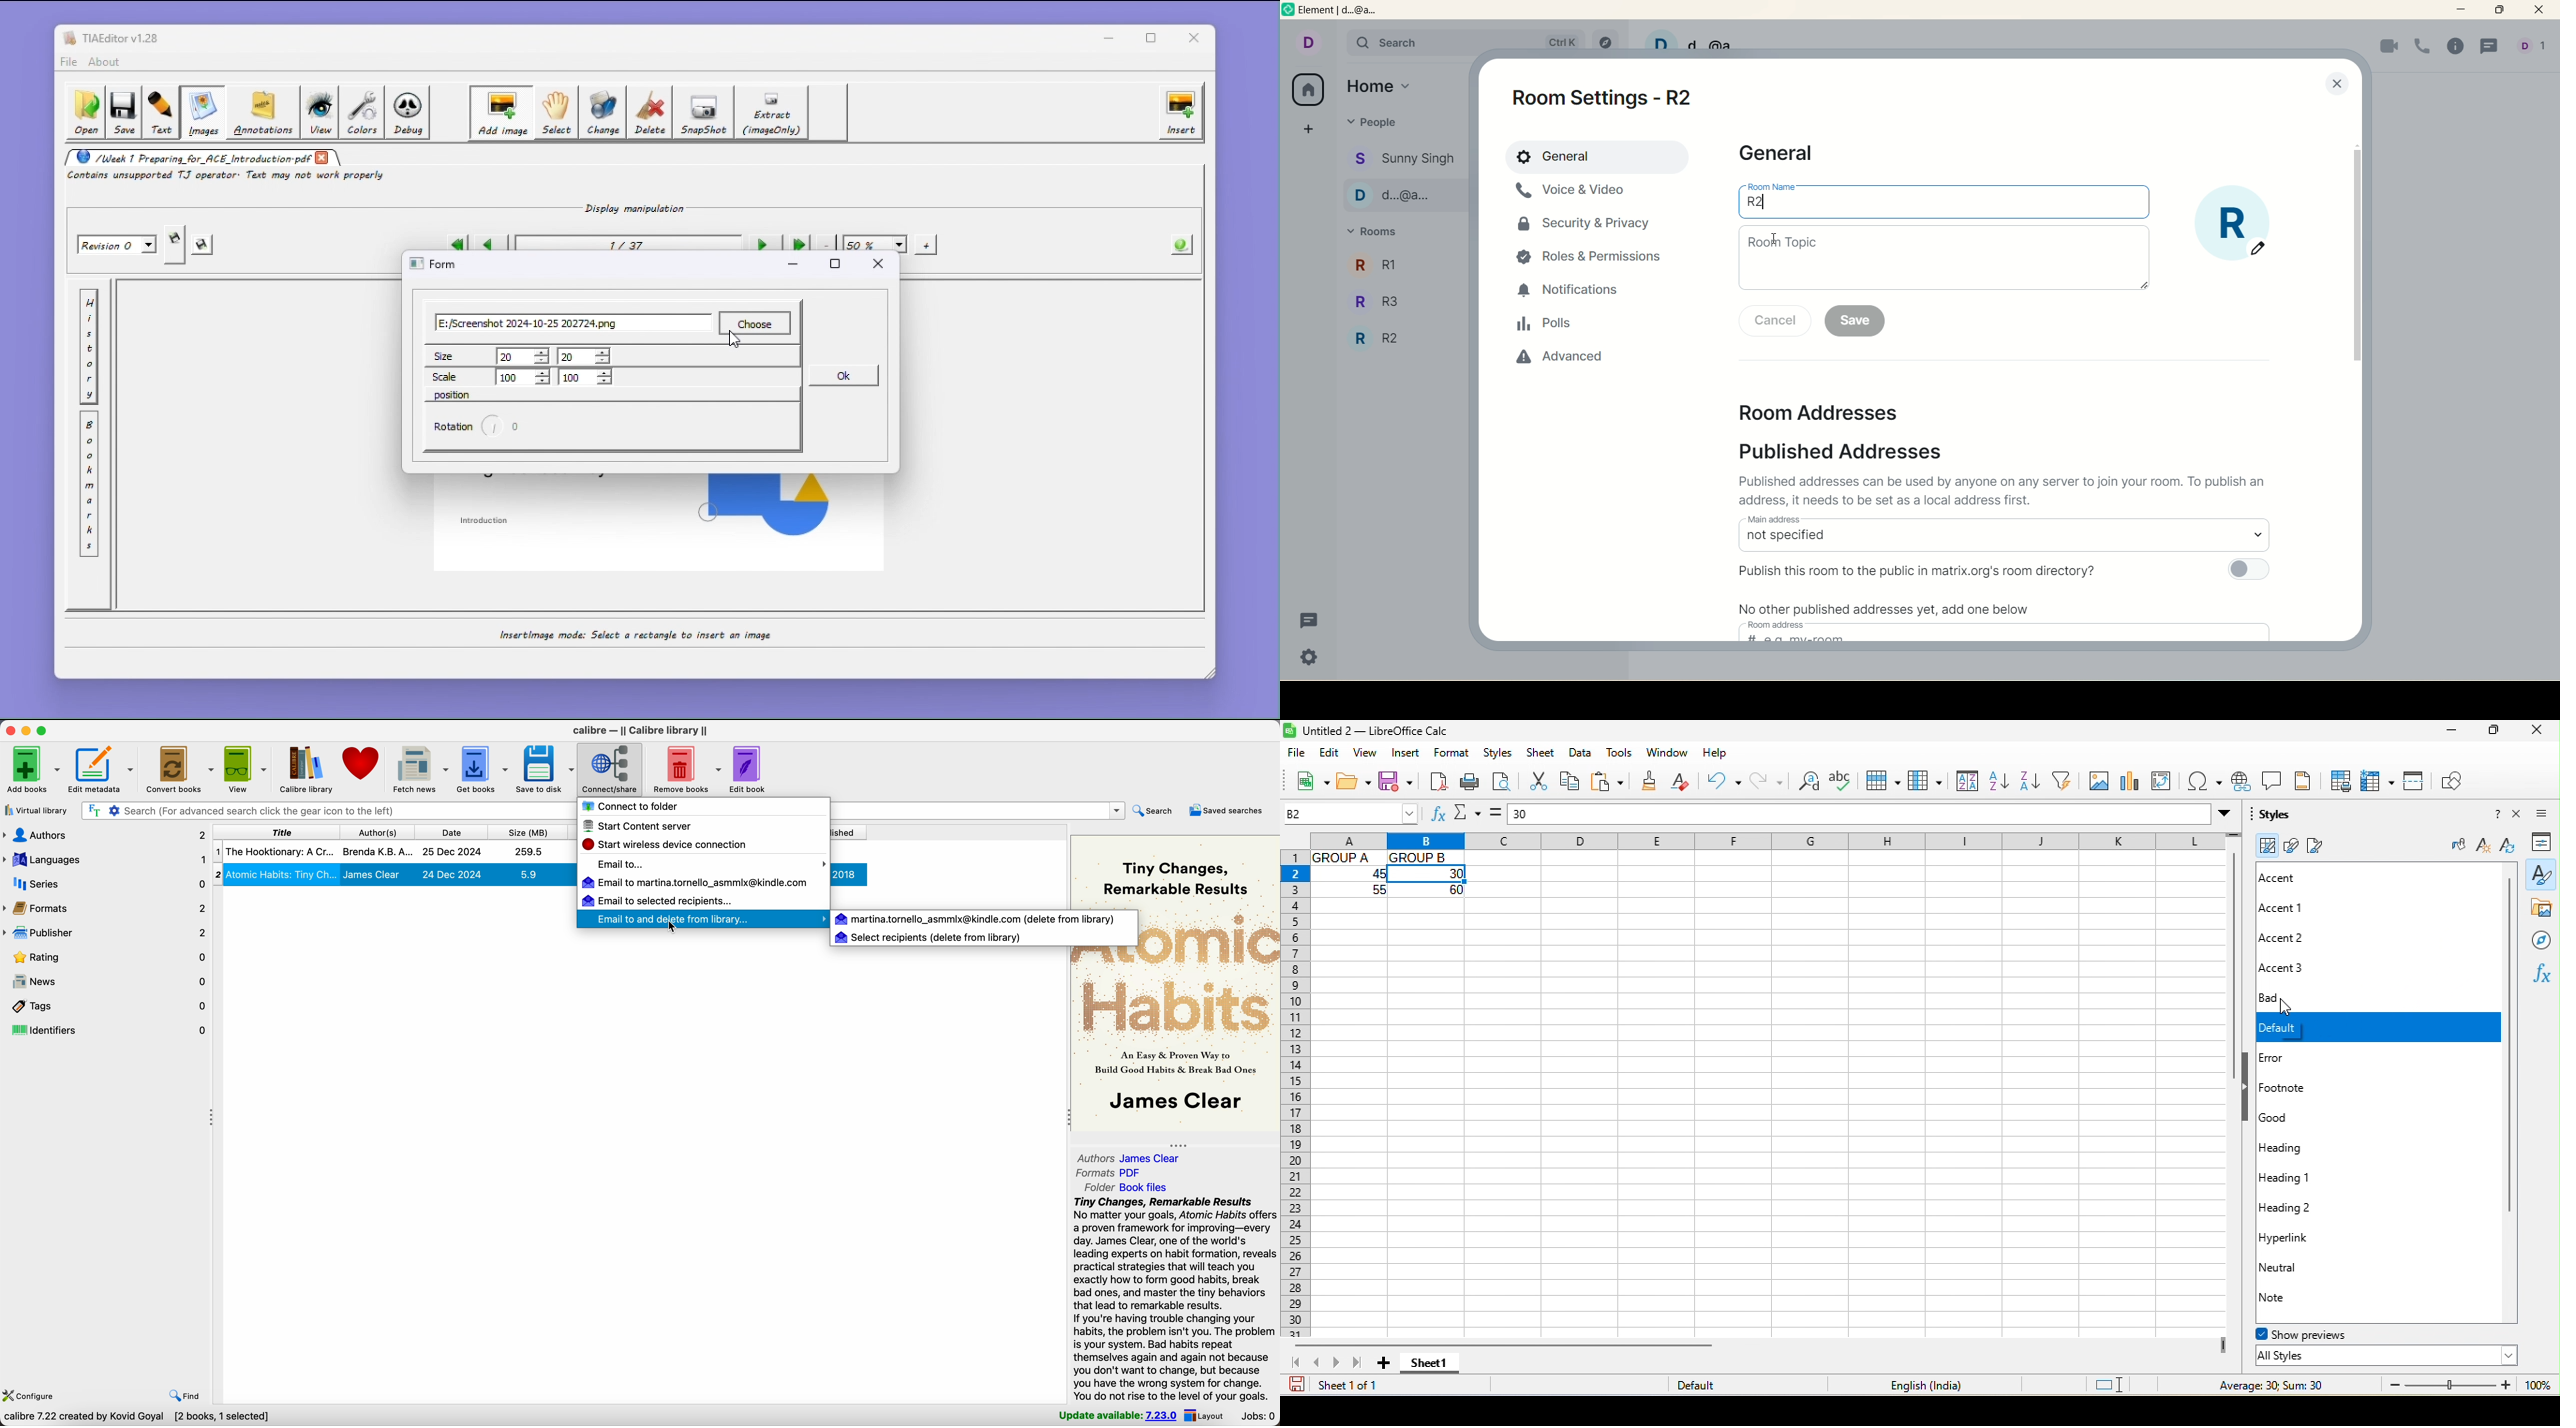 This screenshot has height=1428, width=2576. I want to click on room address, so click(1779, 625).